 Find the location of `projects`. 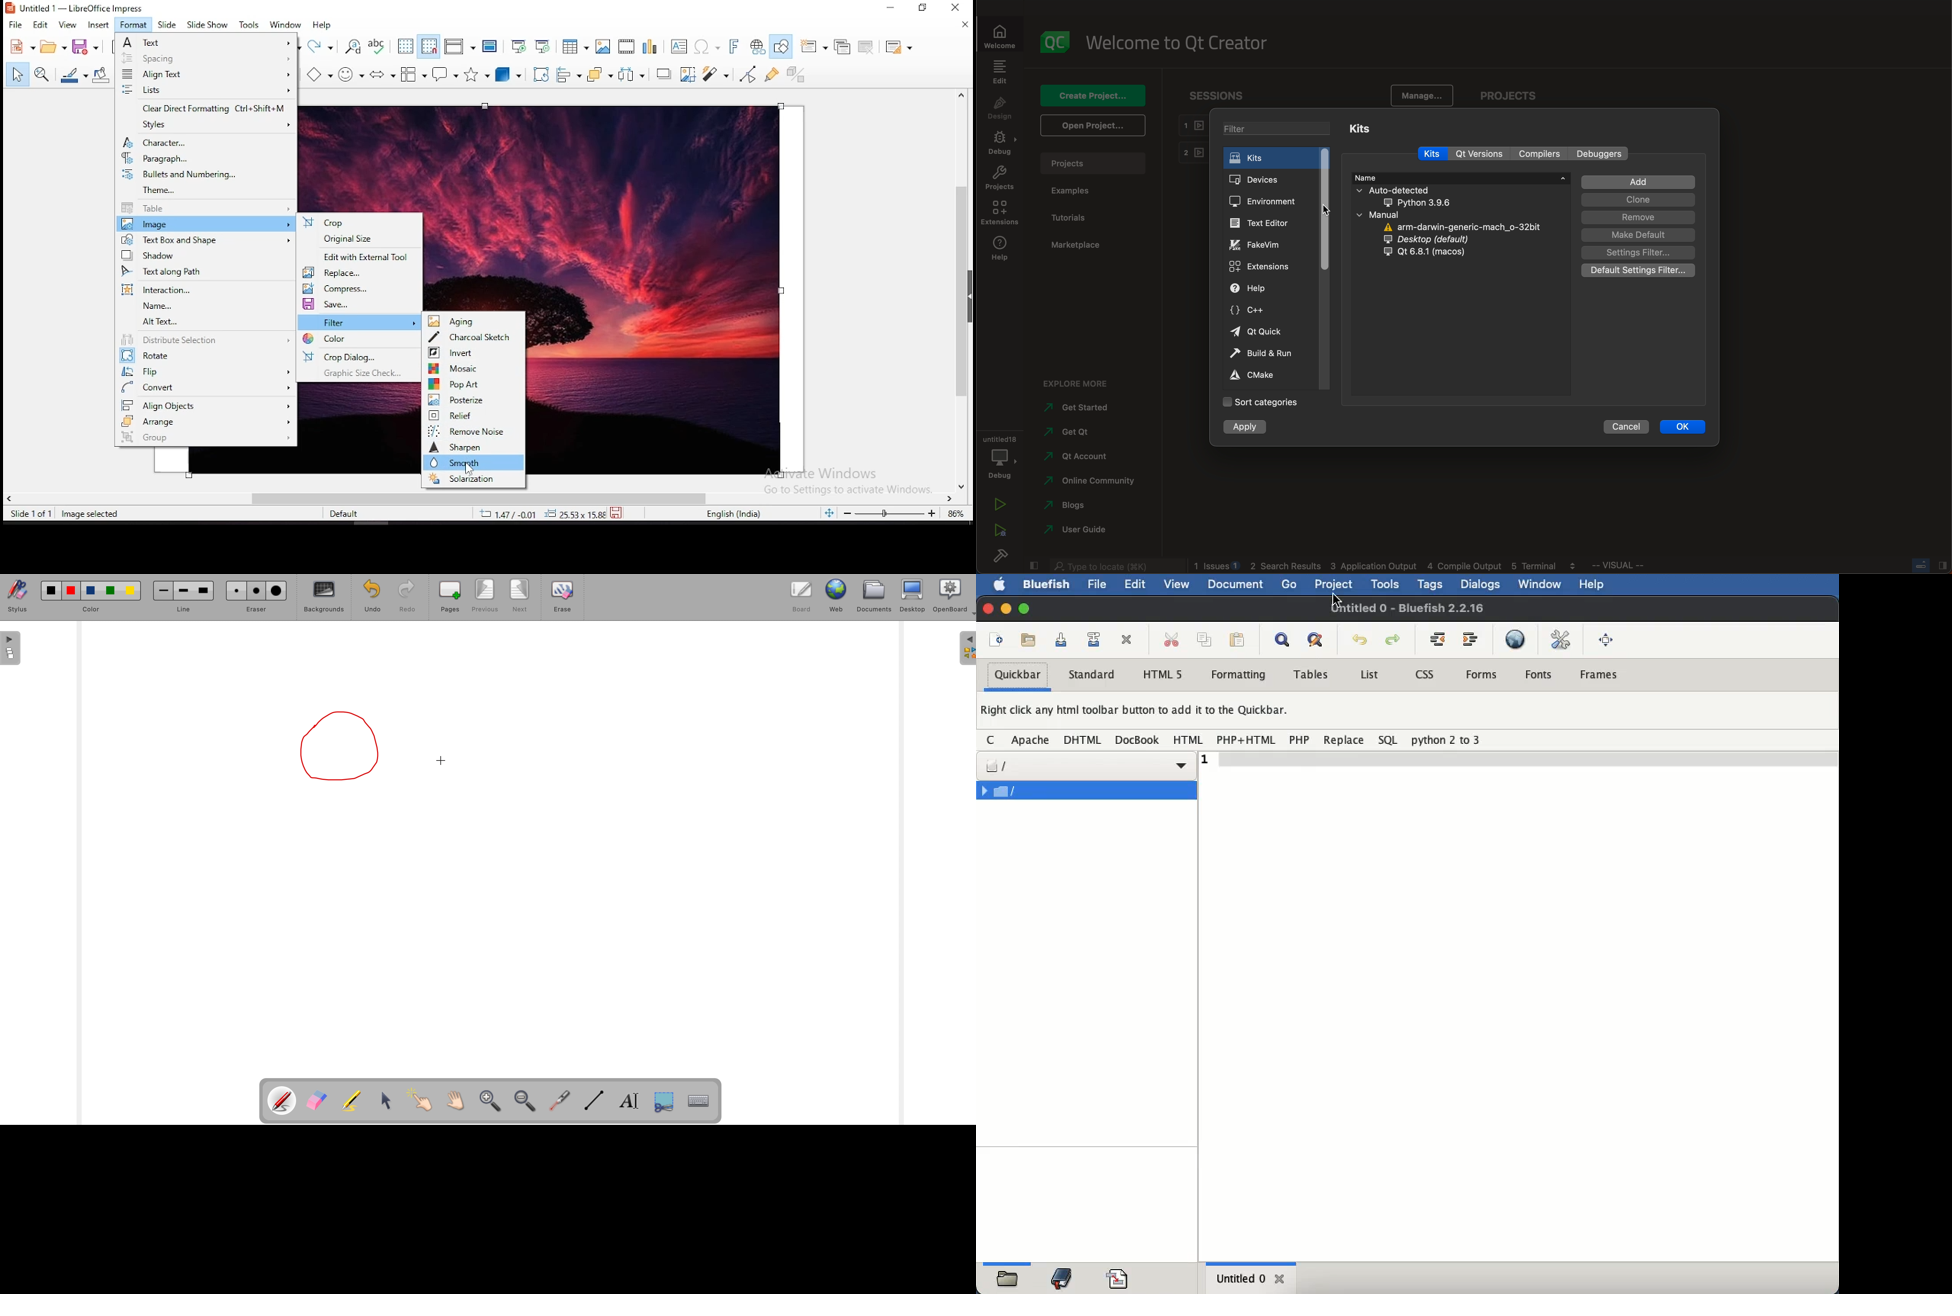

projects is located at coordinates (1000, 179).